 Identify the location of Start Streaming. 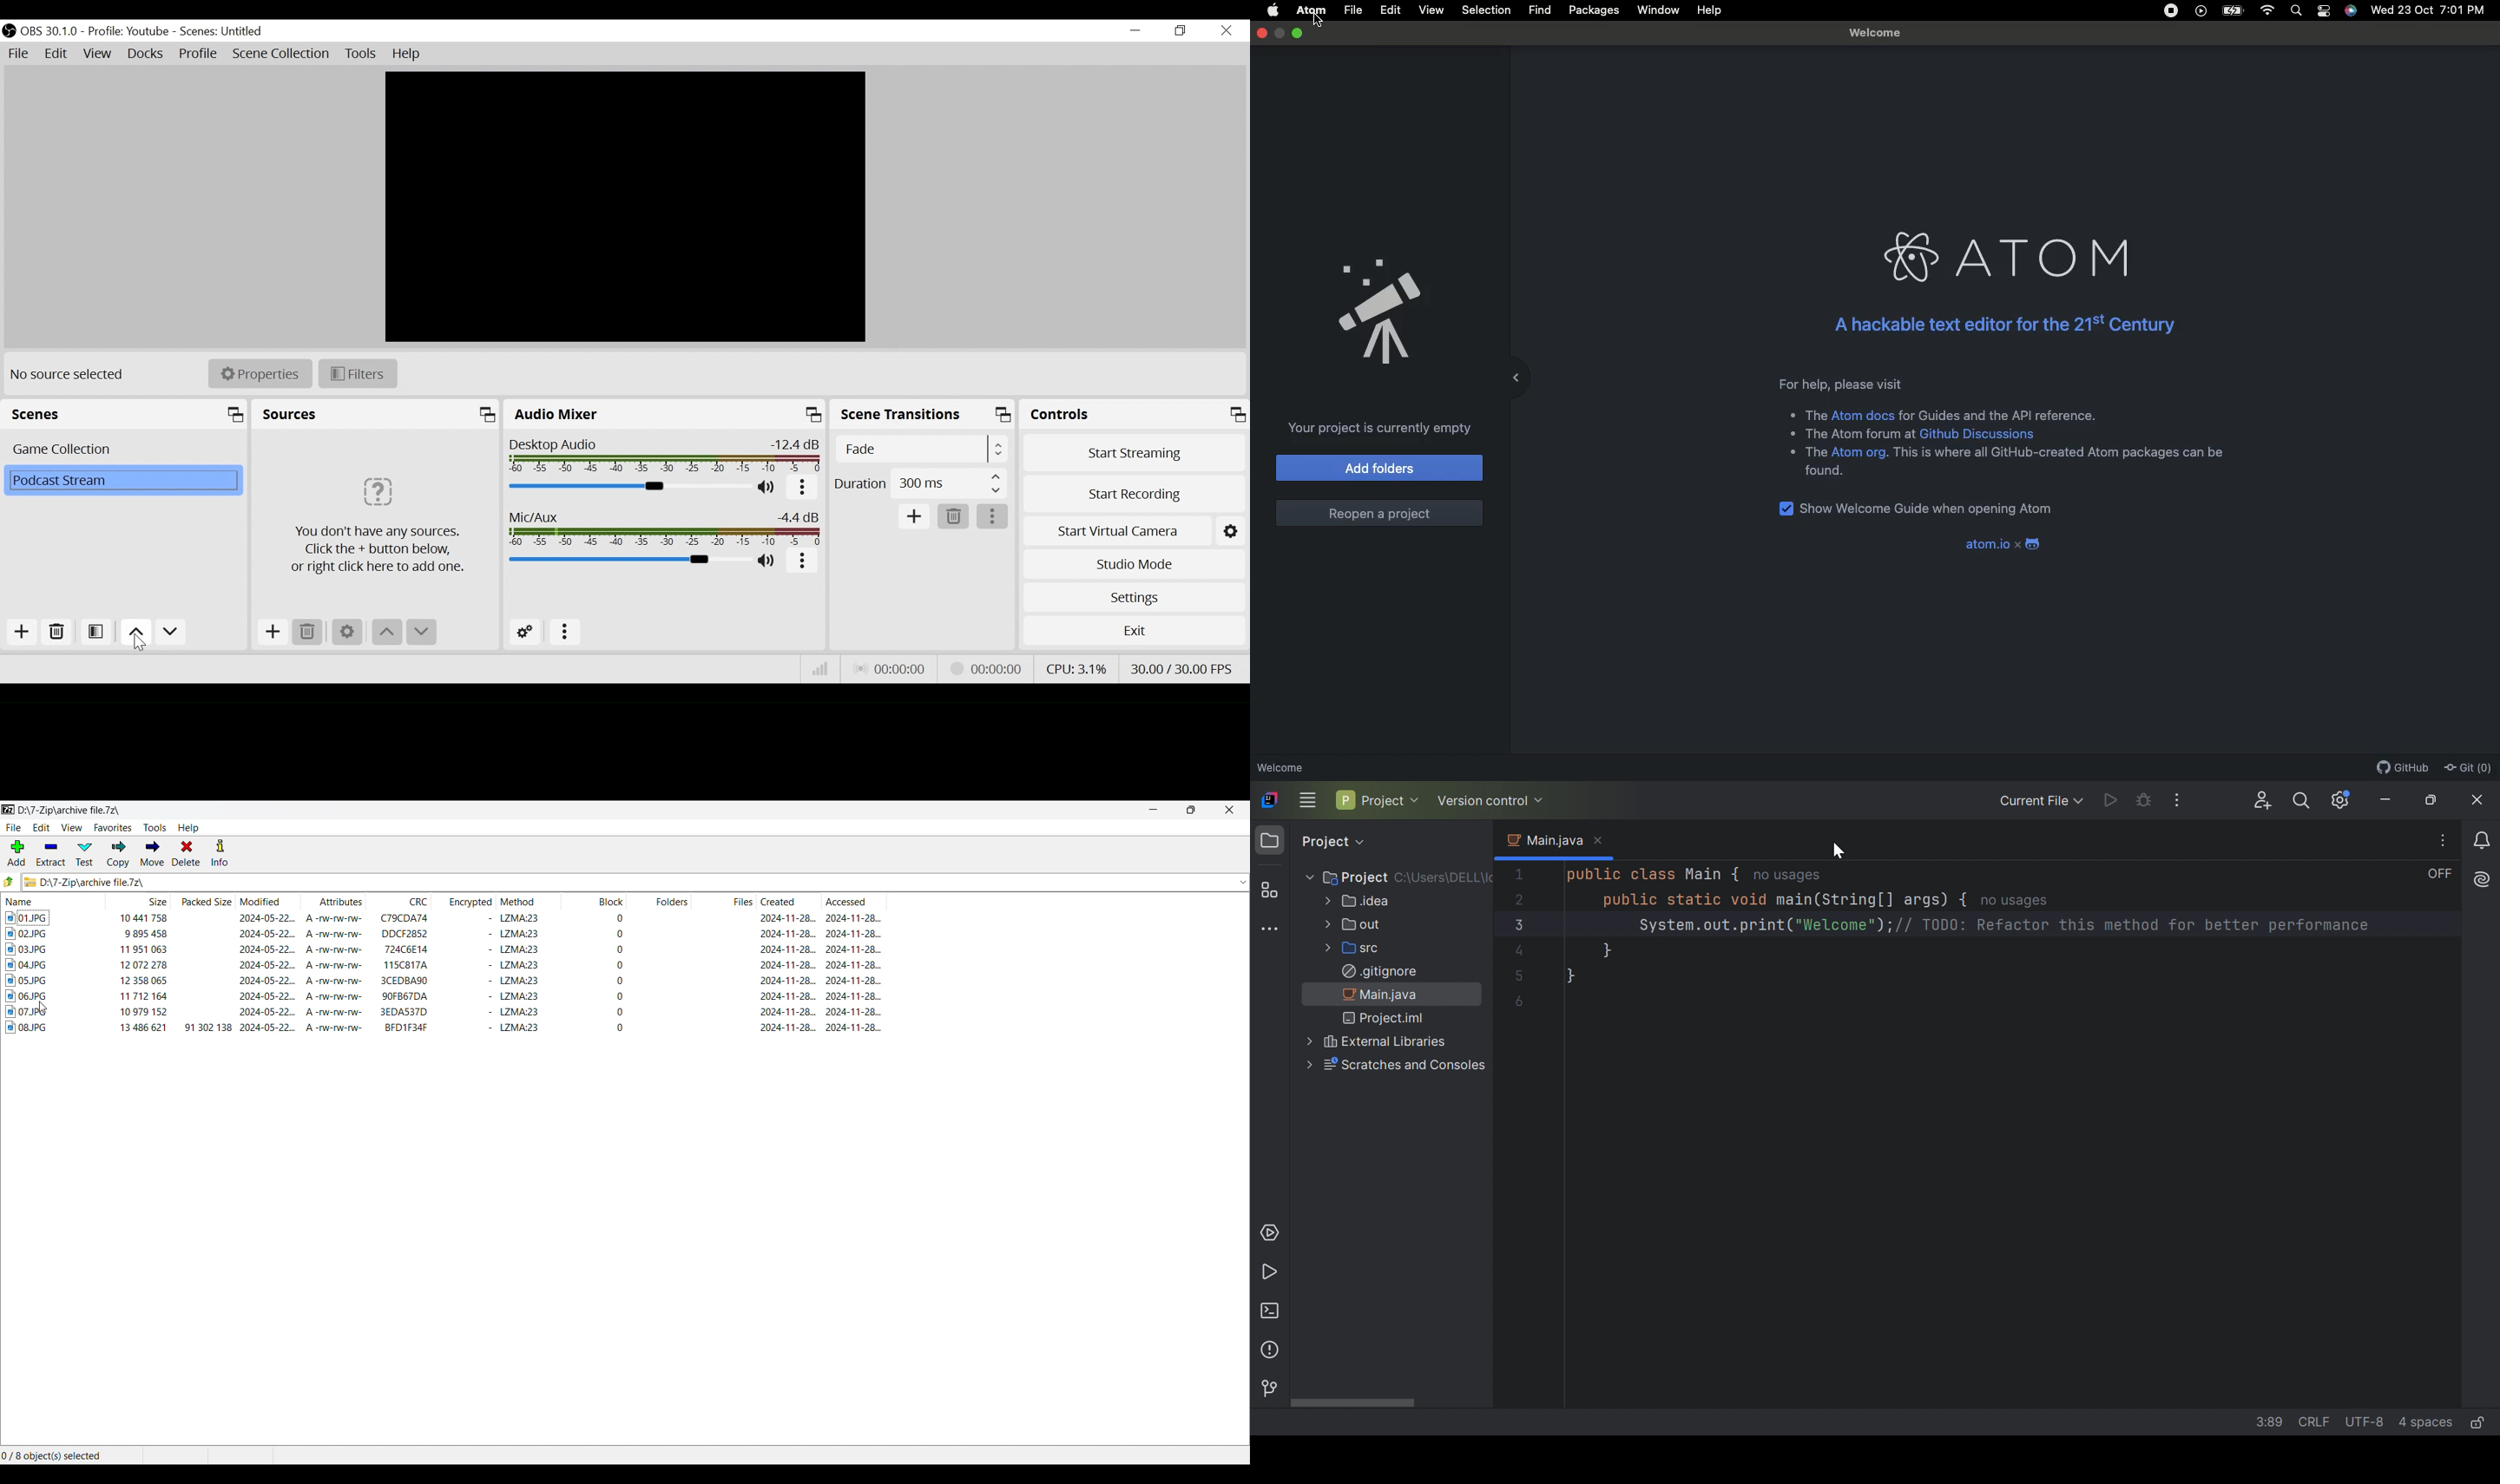
(1134, 450).